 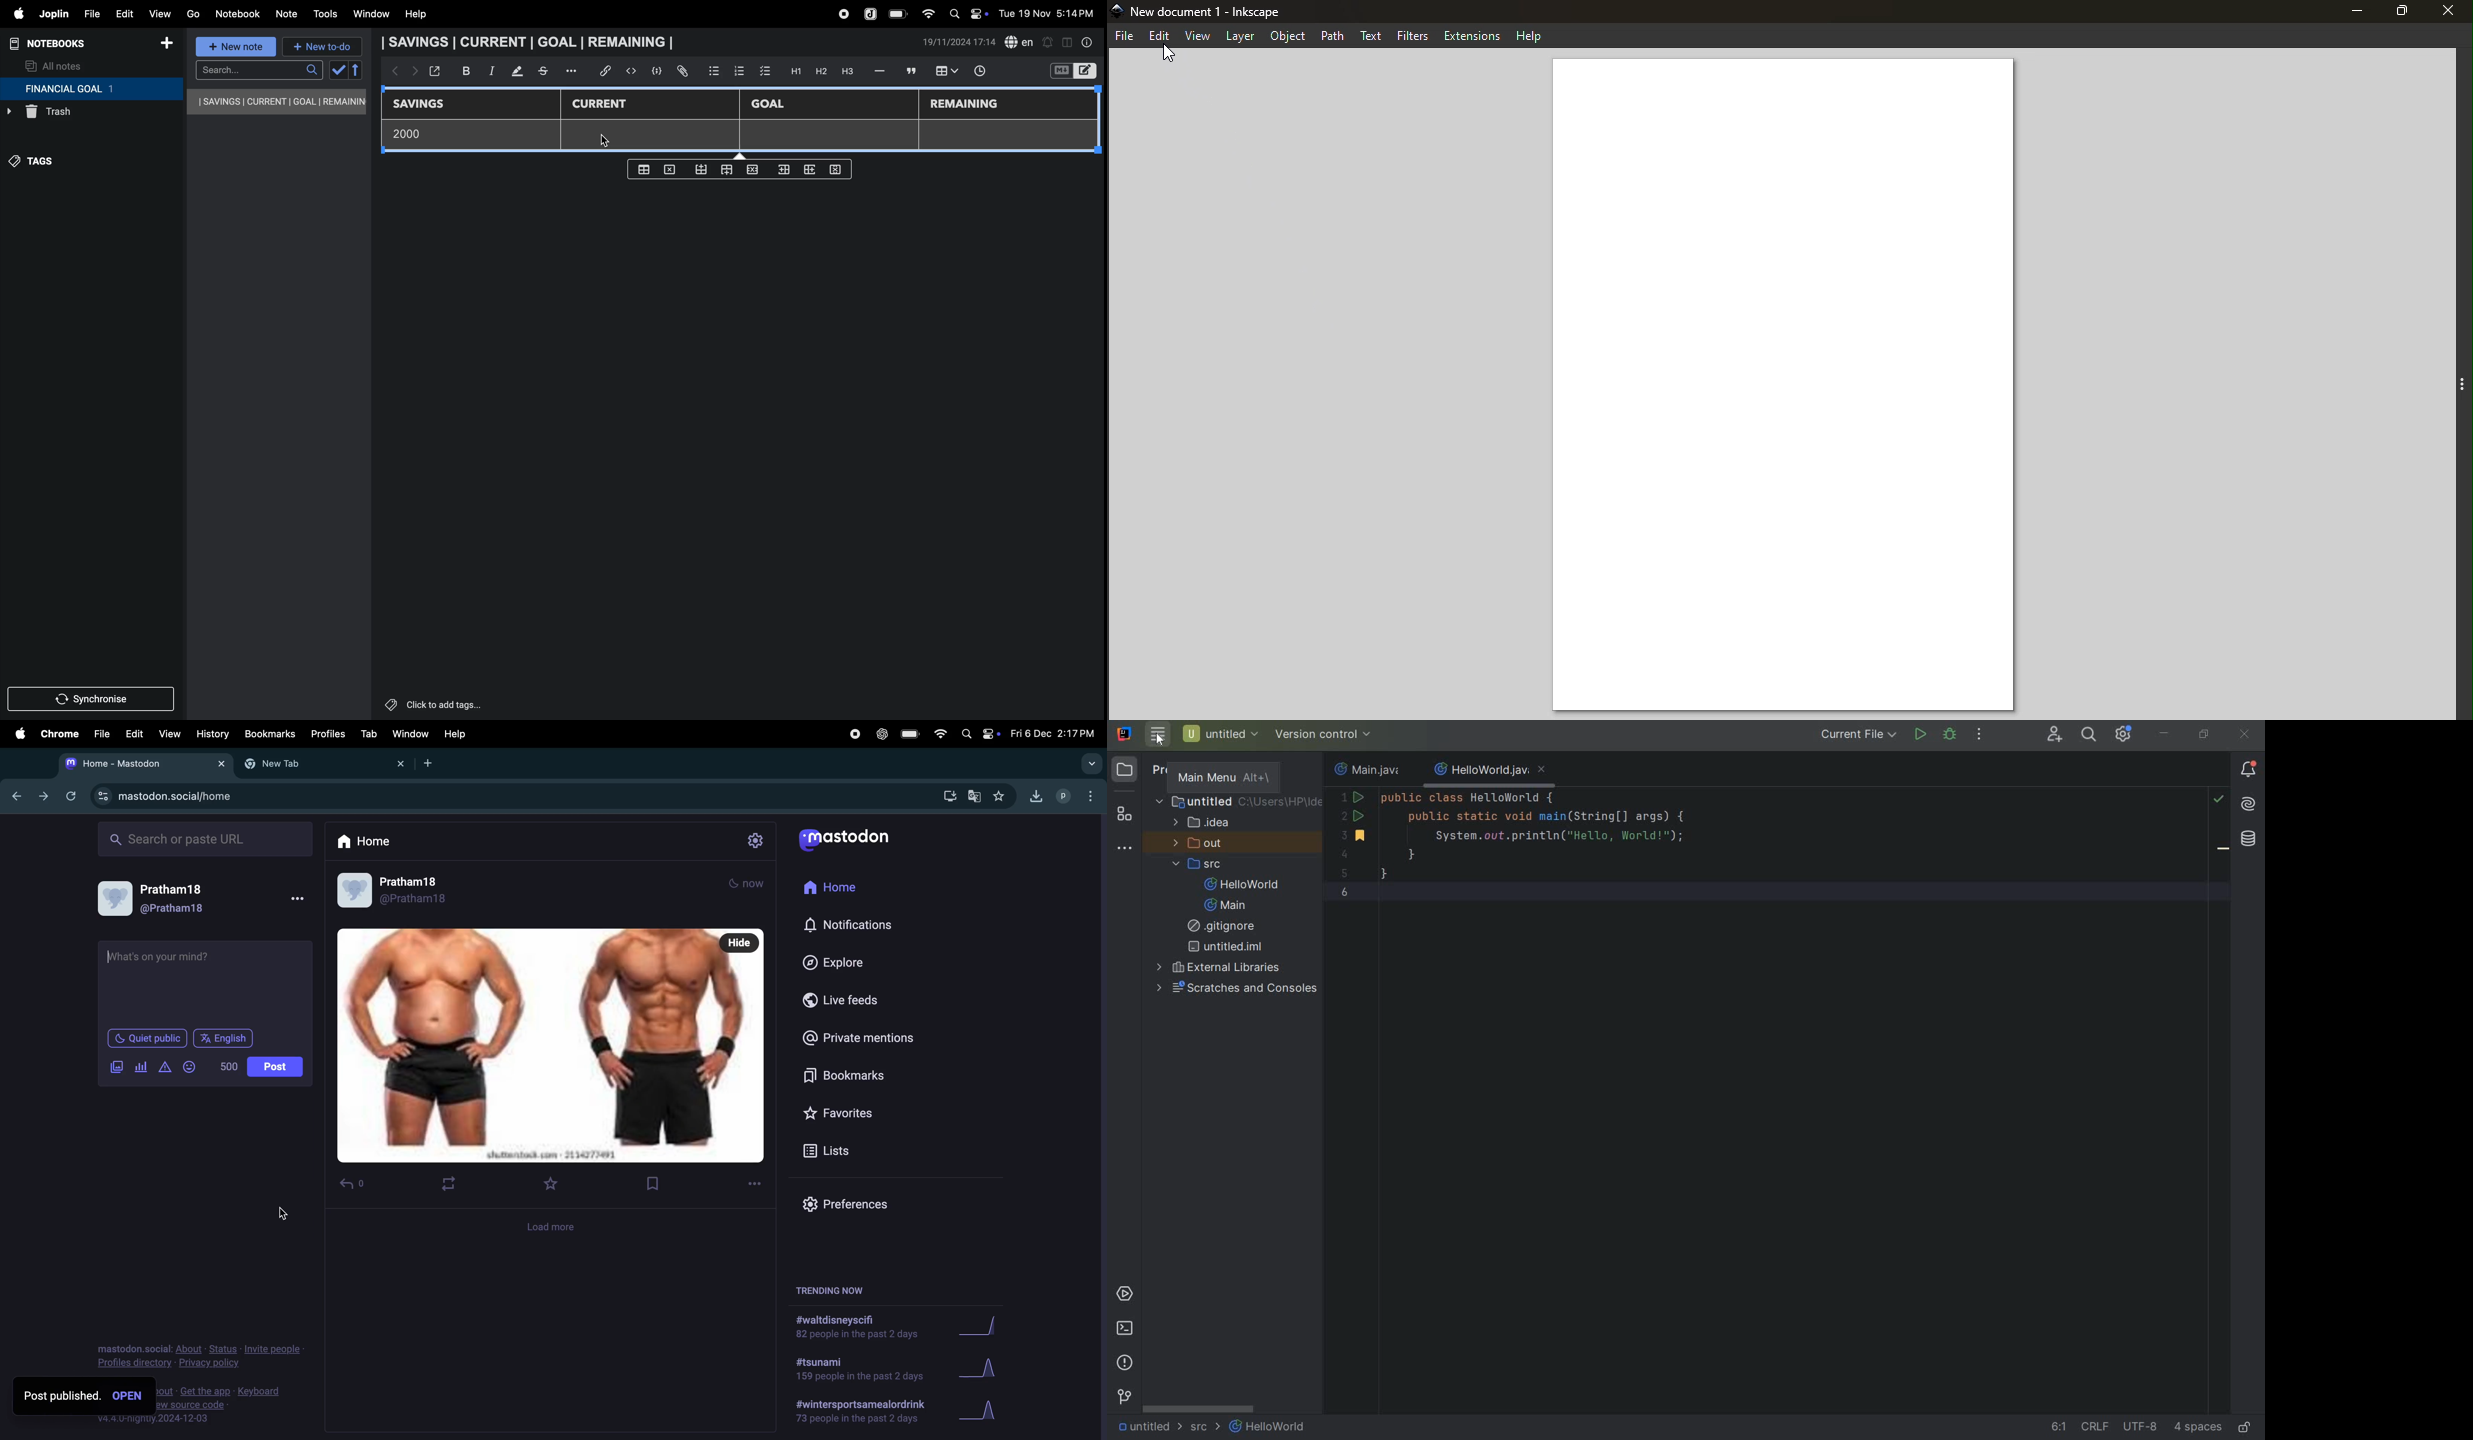 I want to click on from bottom, so click(x=702, y=170).